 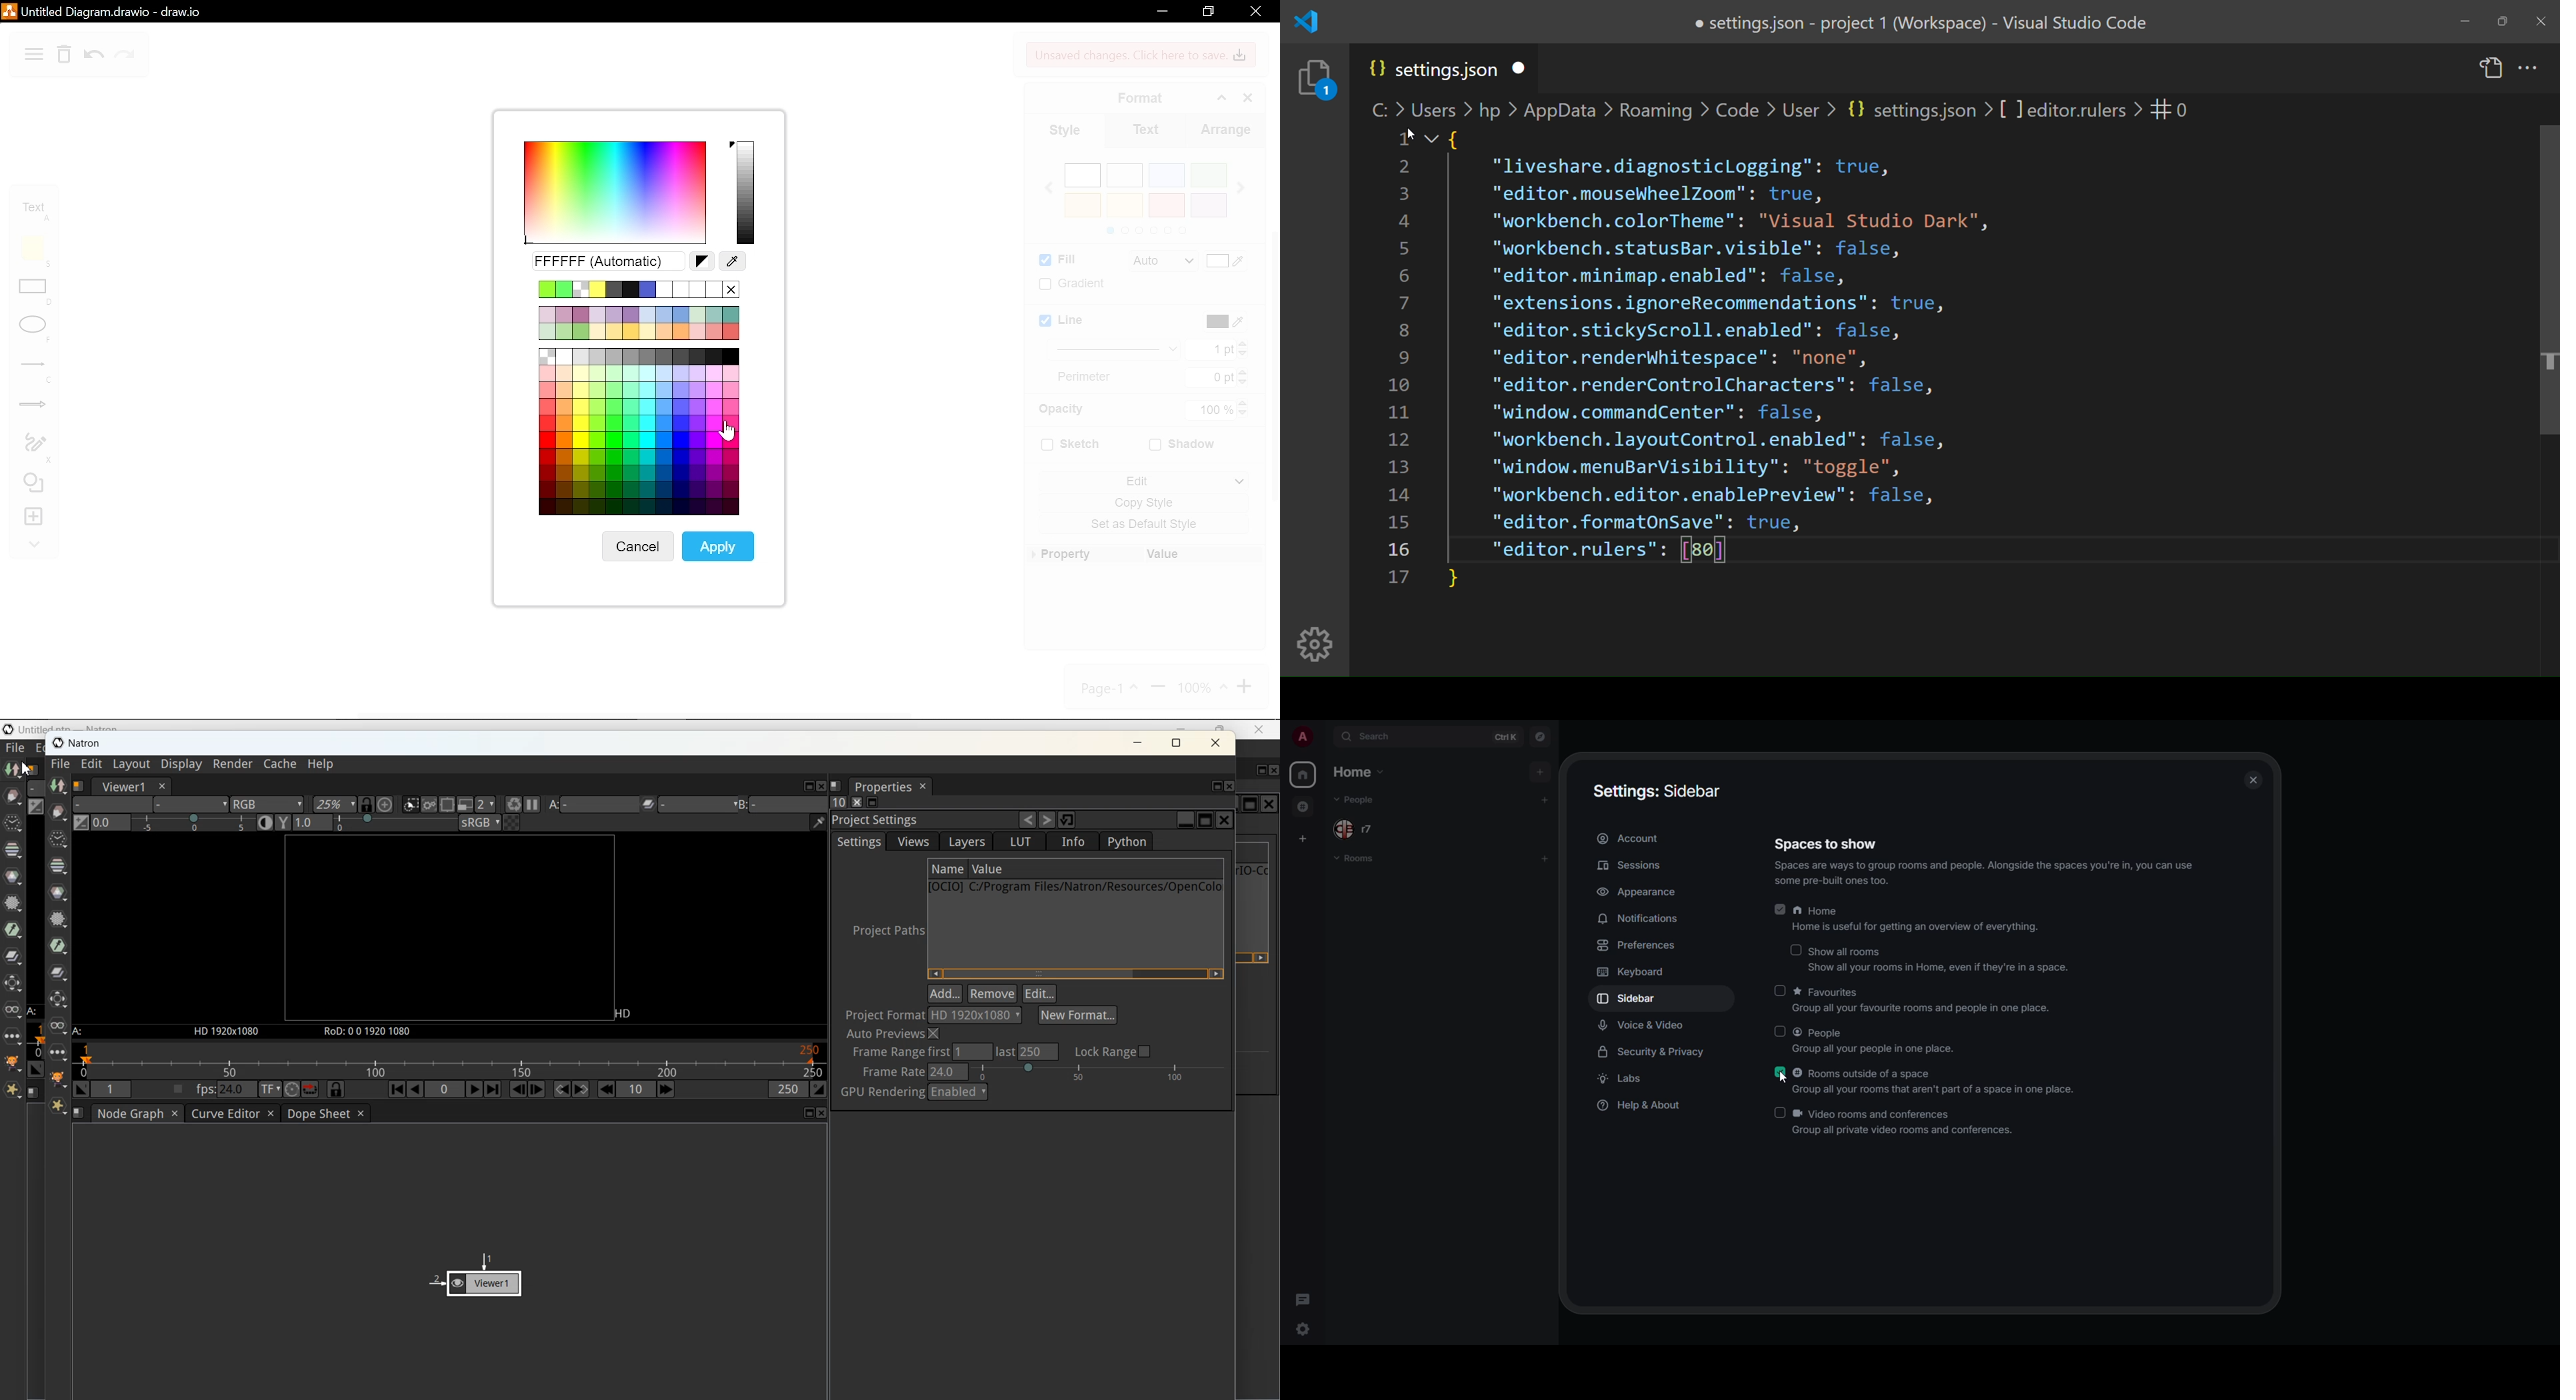 What do you see at coordinates (1780, 1081) in the screenshot?
I see `cursor` at bounding box center [1780, 1081].